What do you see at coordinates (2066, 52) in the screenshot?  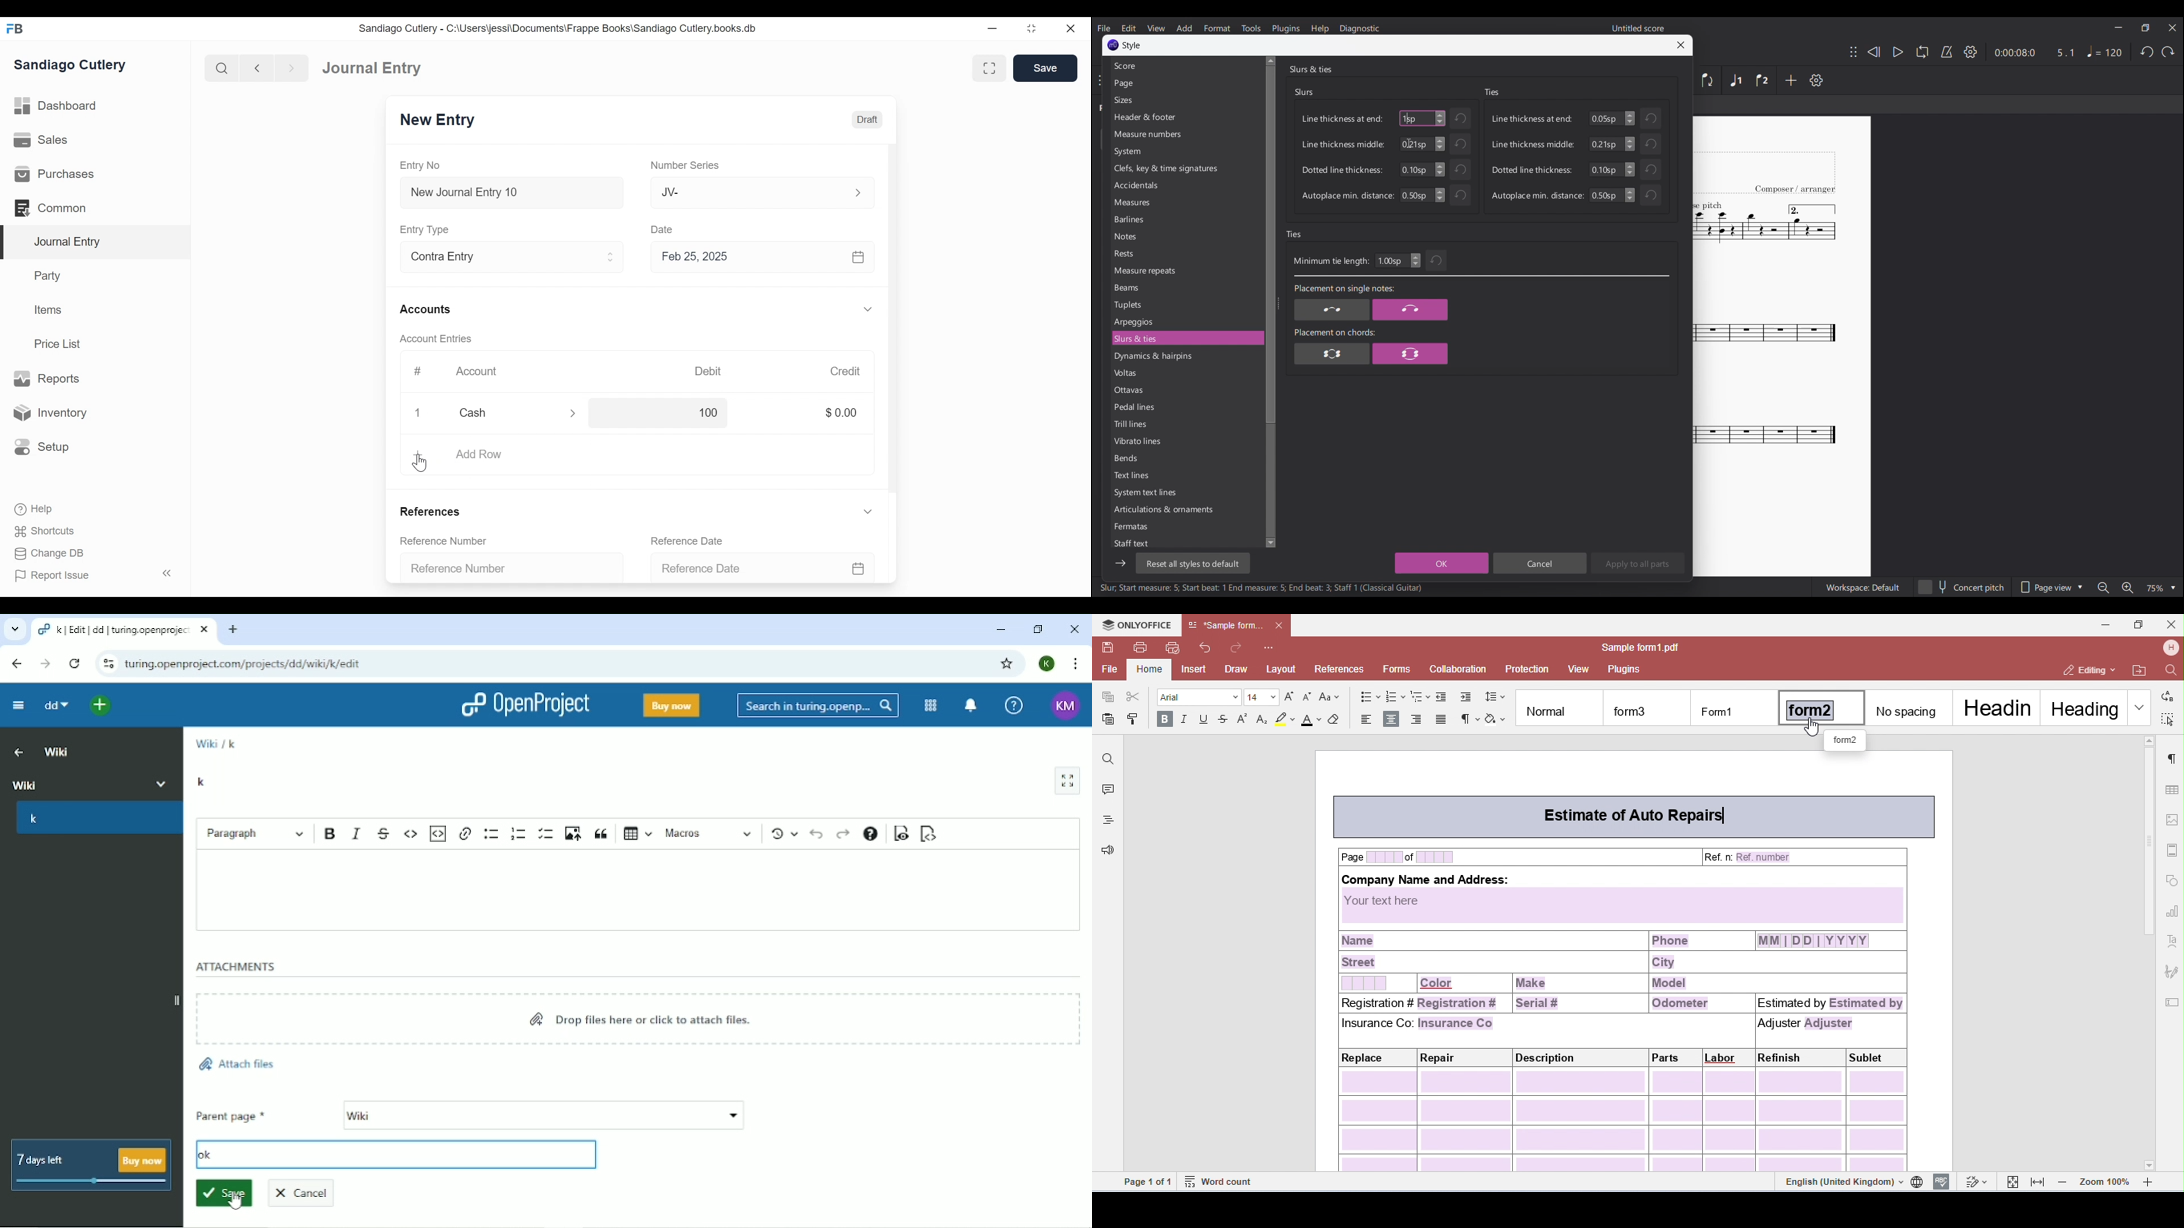 I see `Current ratio` at bounding box center [2066, 52].